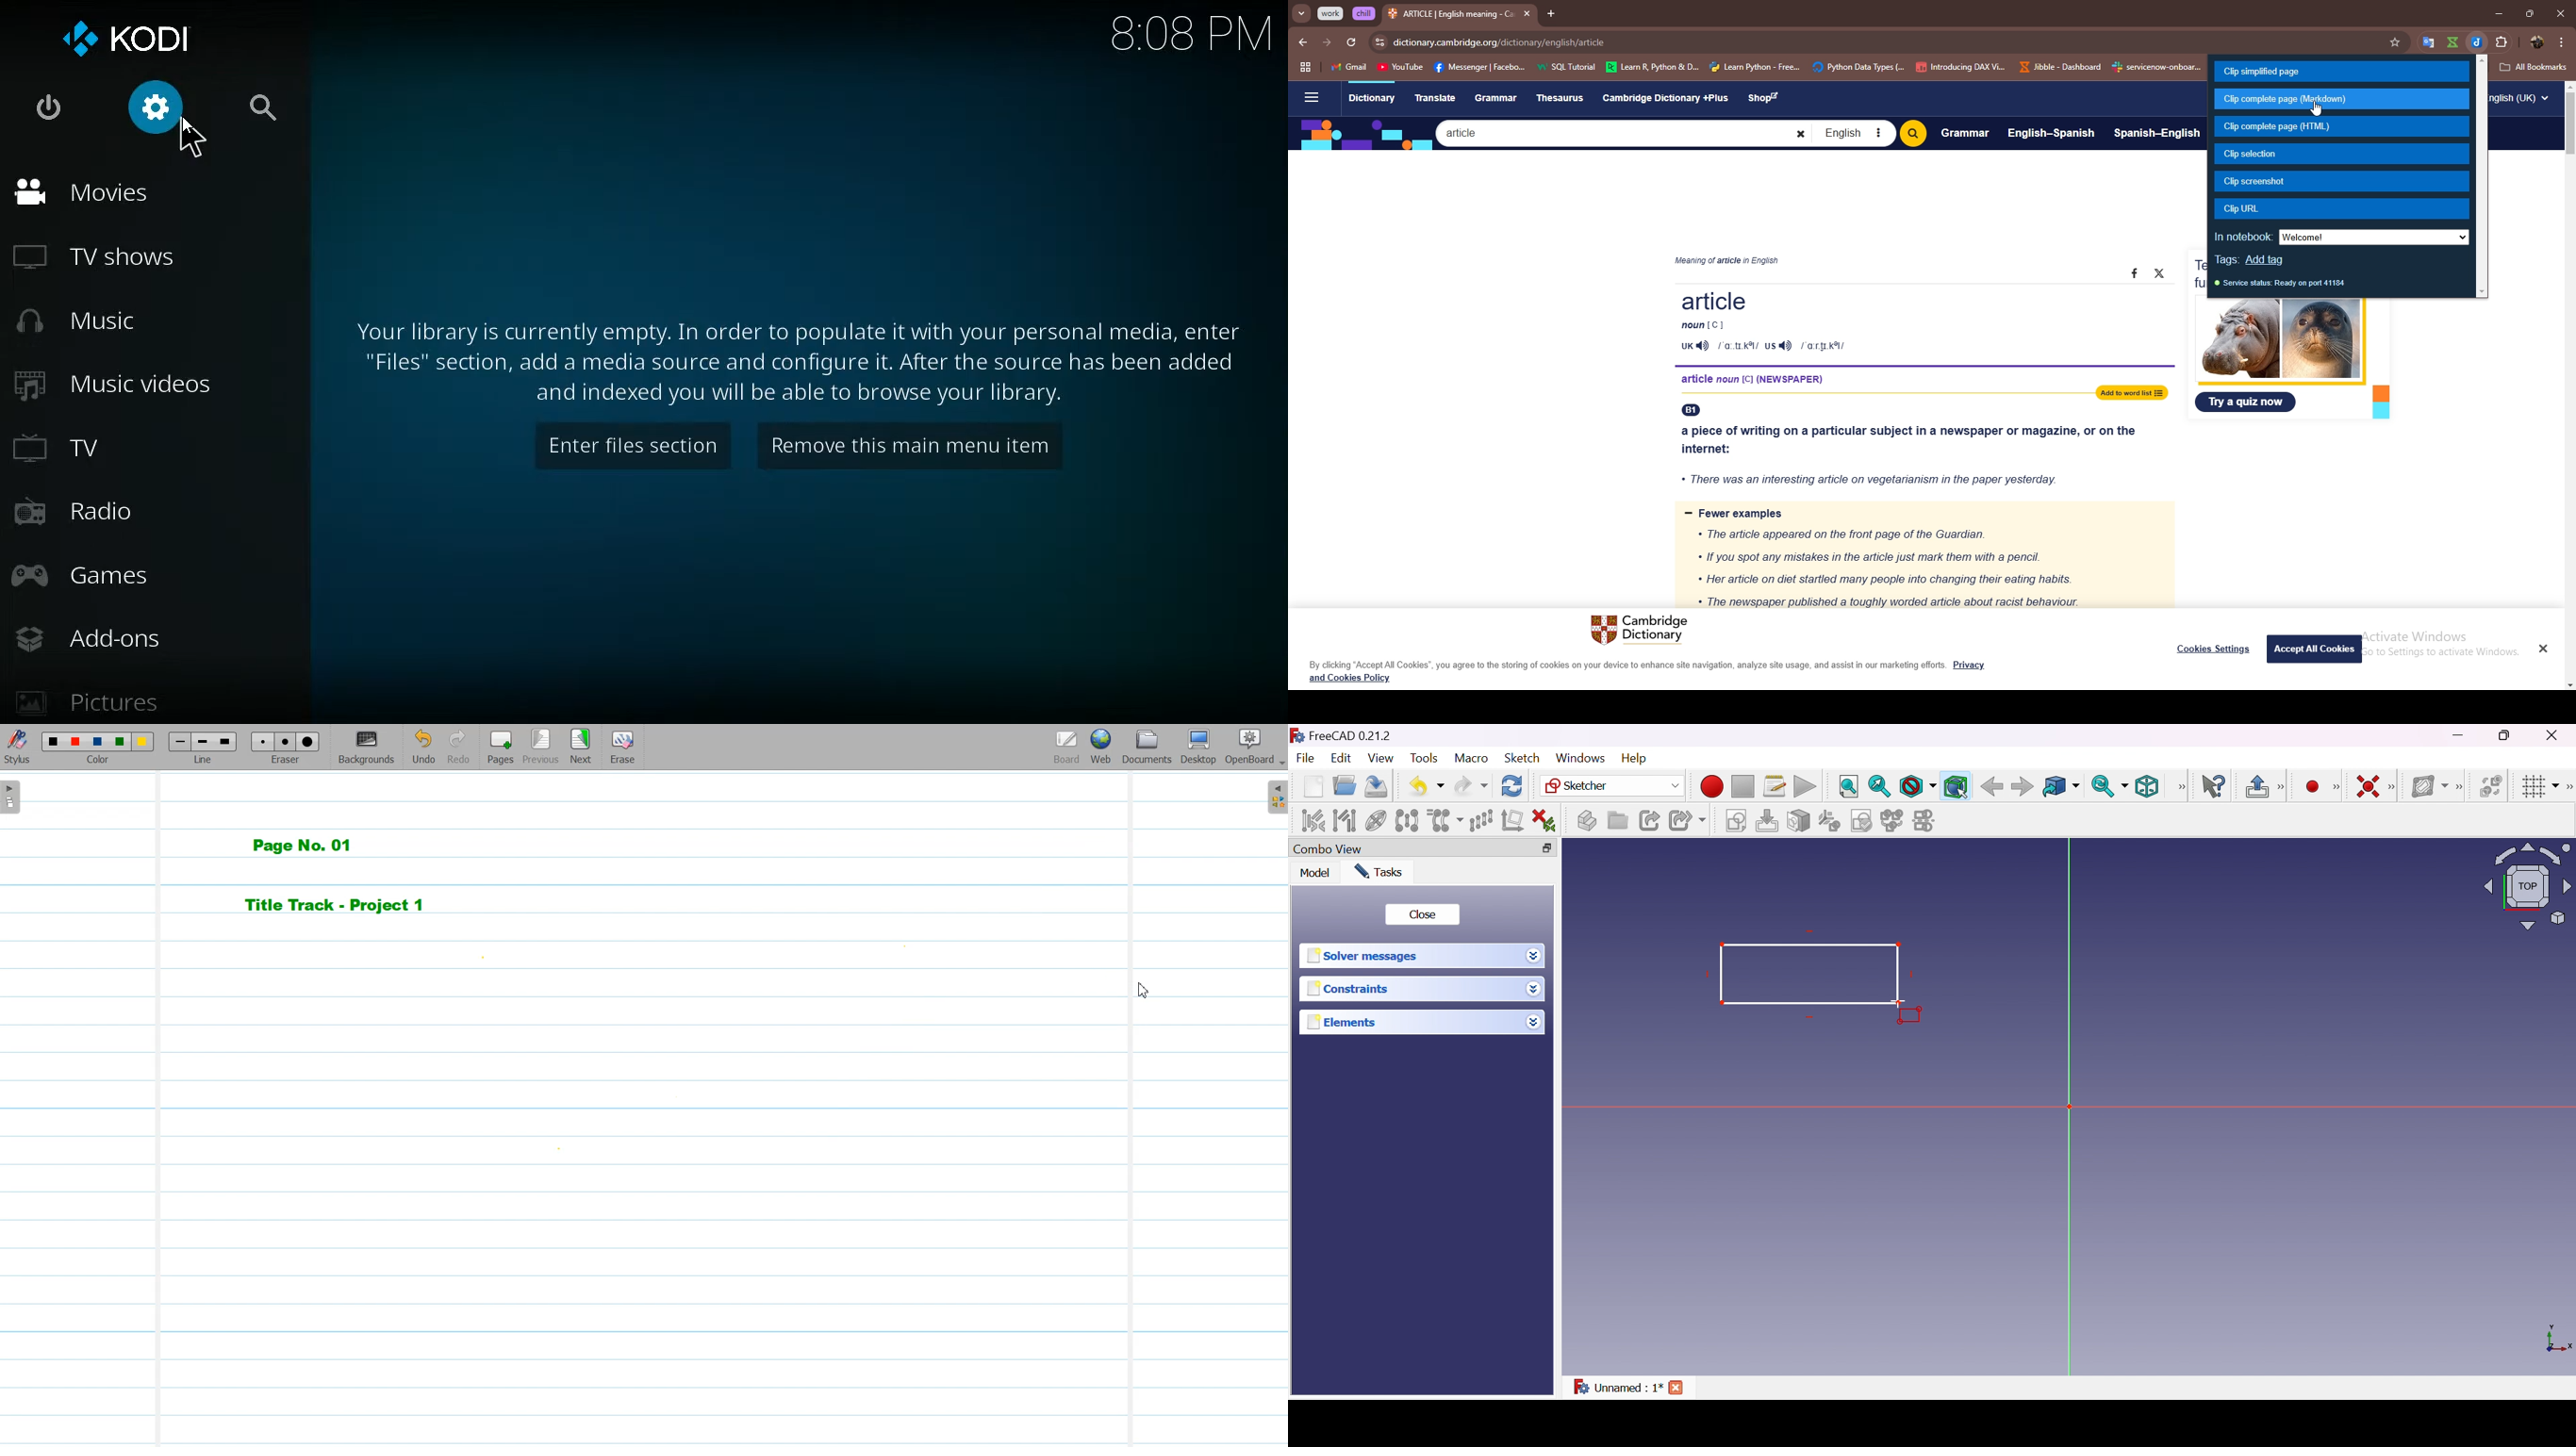 The image size is (2576, 1456). What do you see at coordinates (1350, 988) in the screenshot?
I see `Constraints` at bounding box center [1350, 988].